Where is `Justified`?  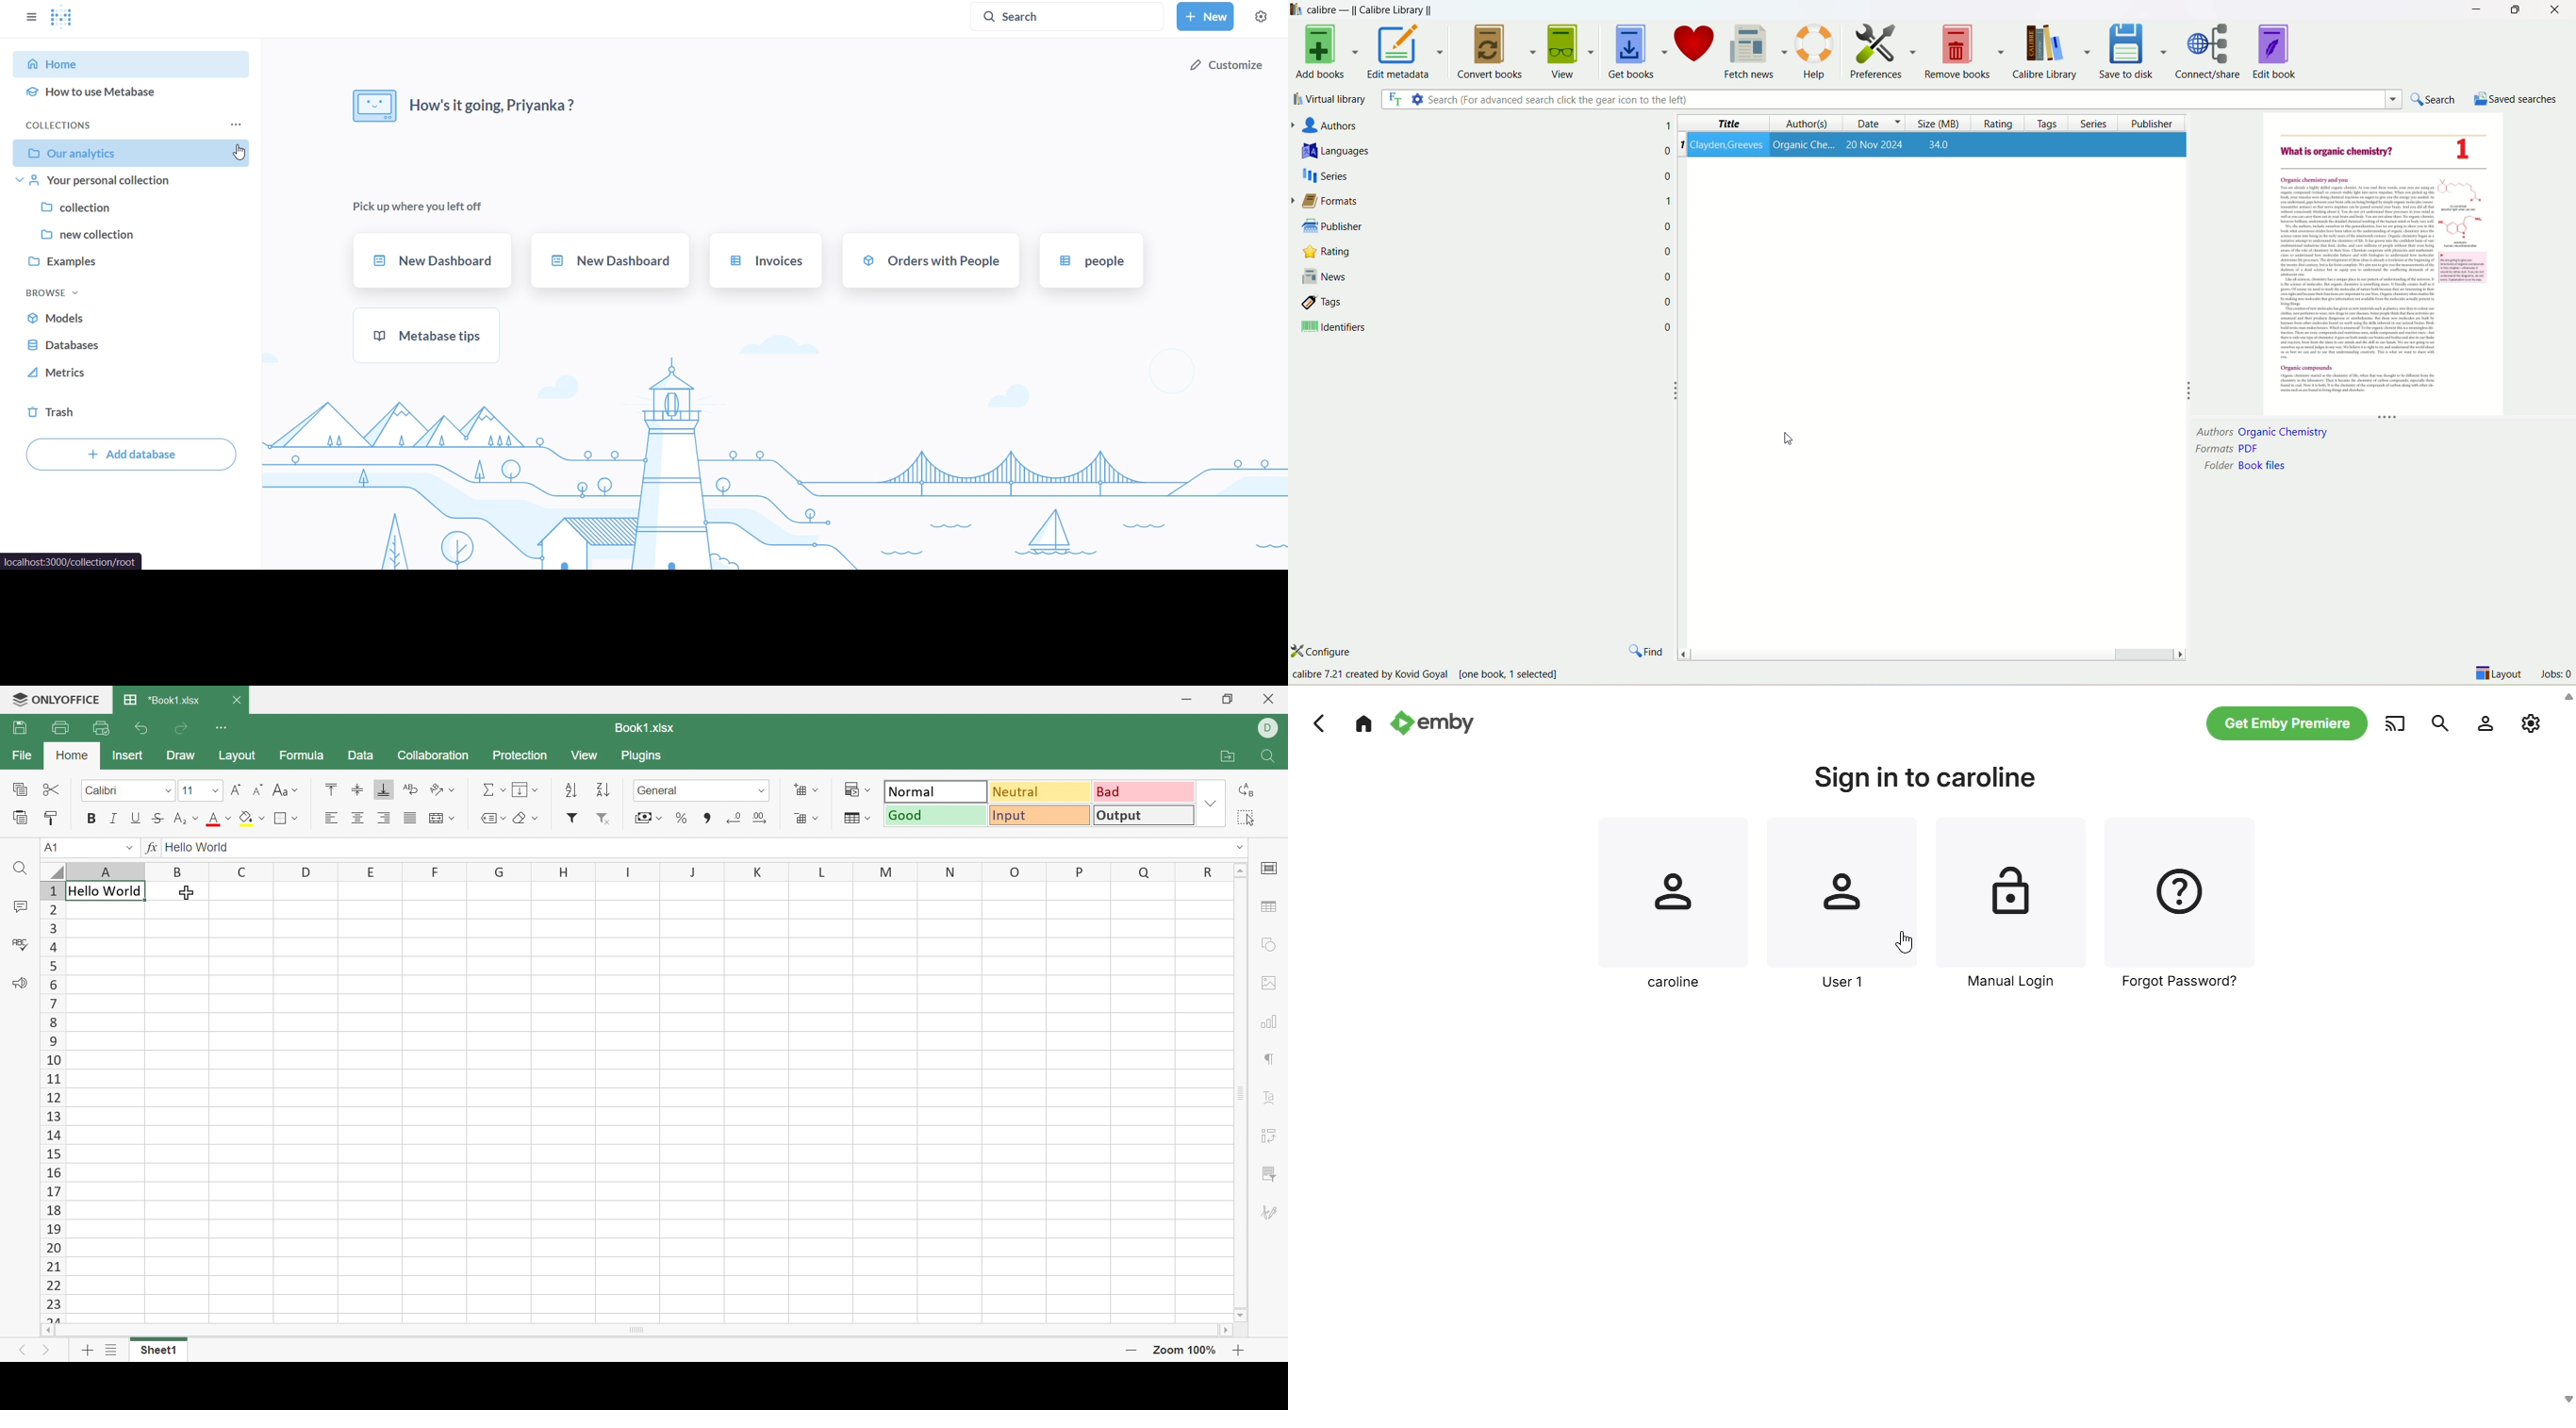 Justified is located at coordinates (409, 819).